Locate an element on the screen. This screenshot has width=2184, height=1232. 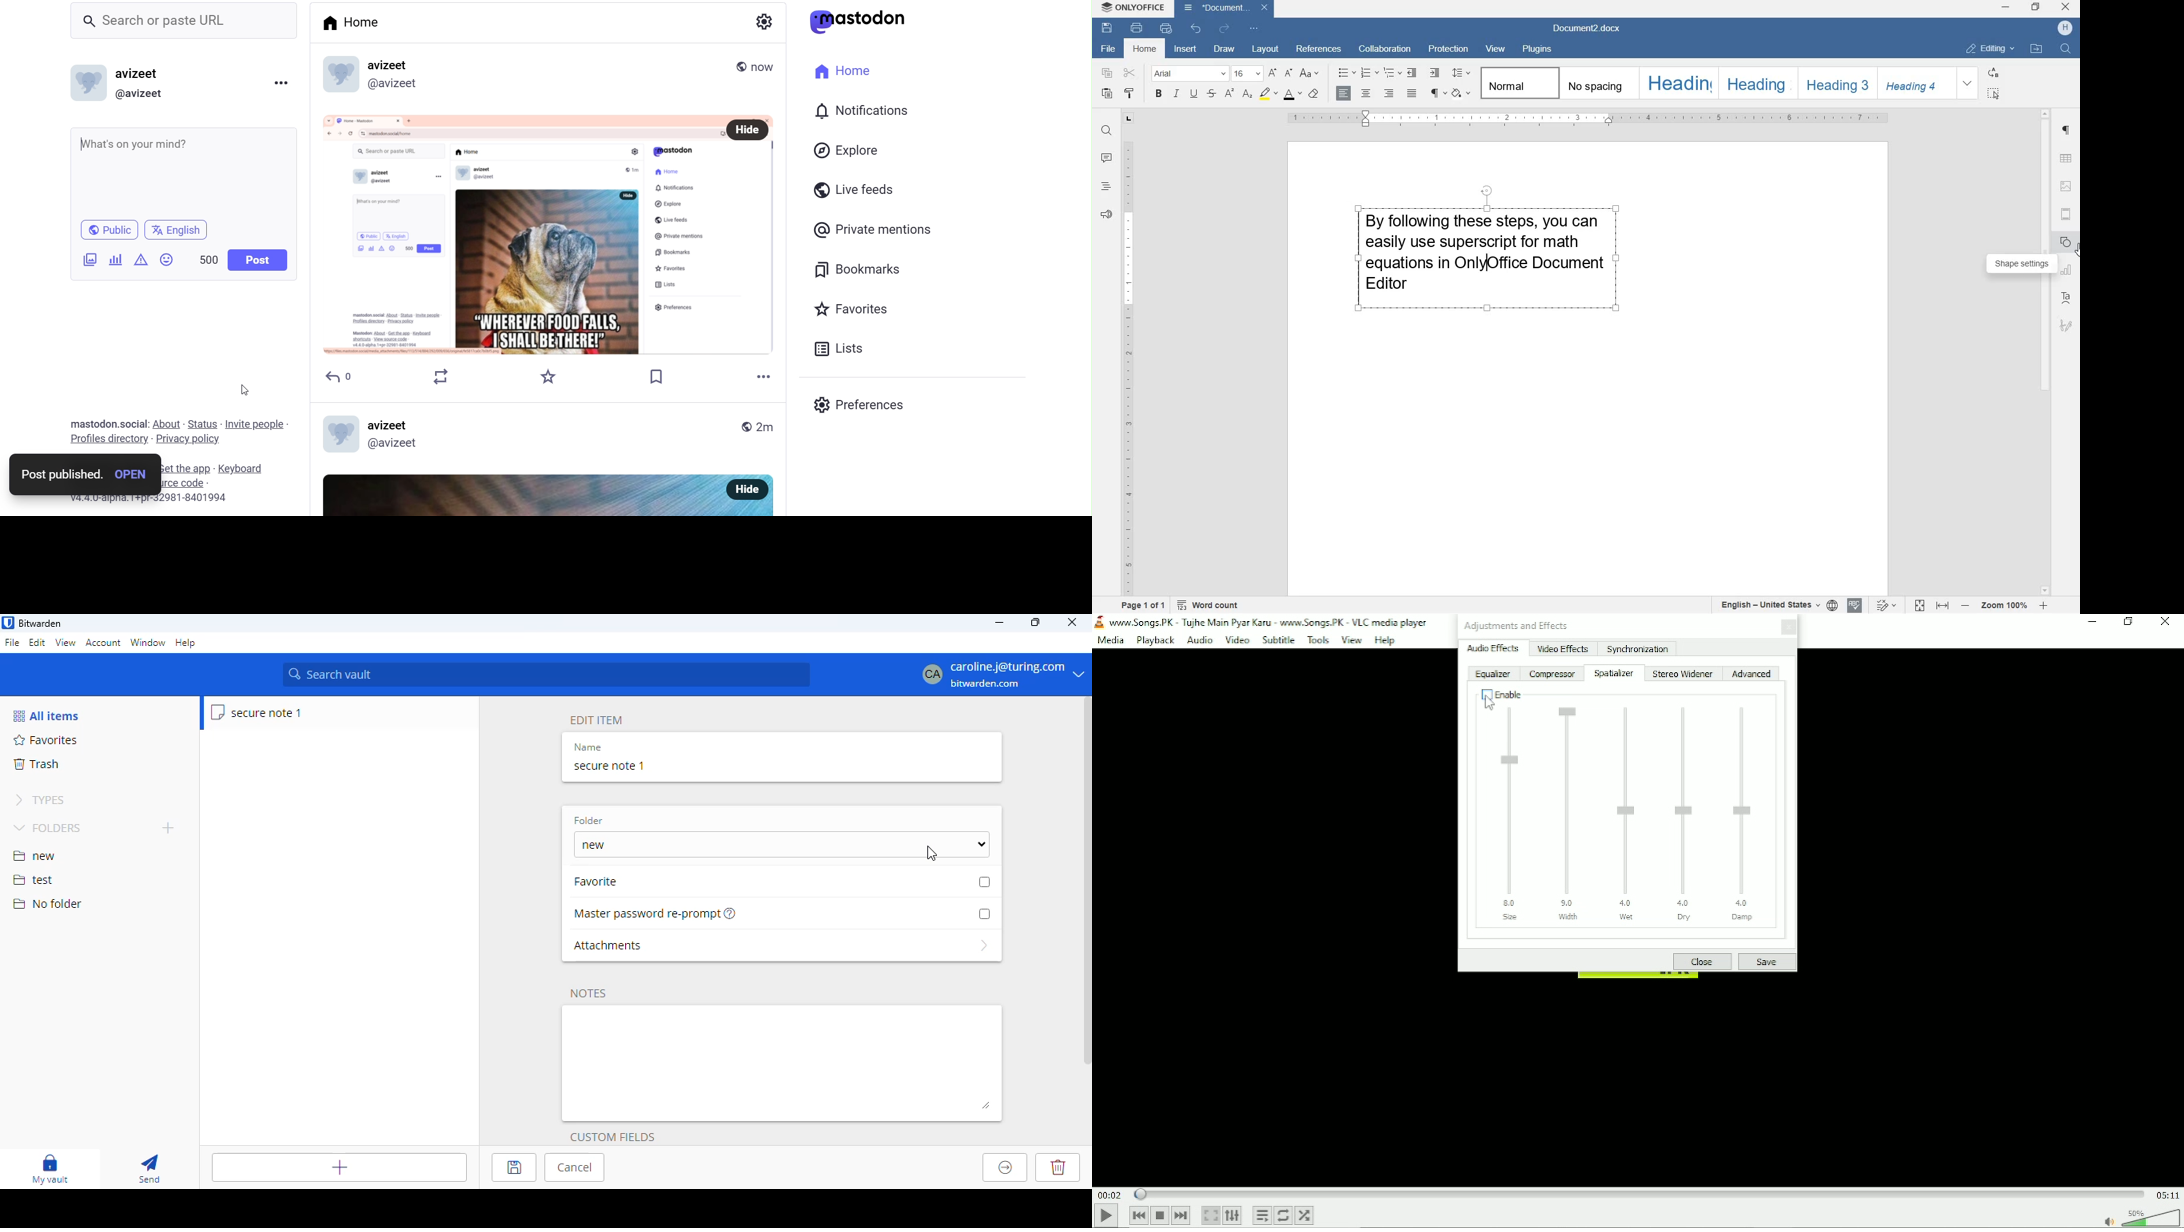
highlight color is located at coordinates (1268, 94).